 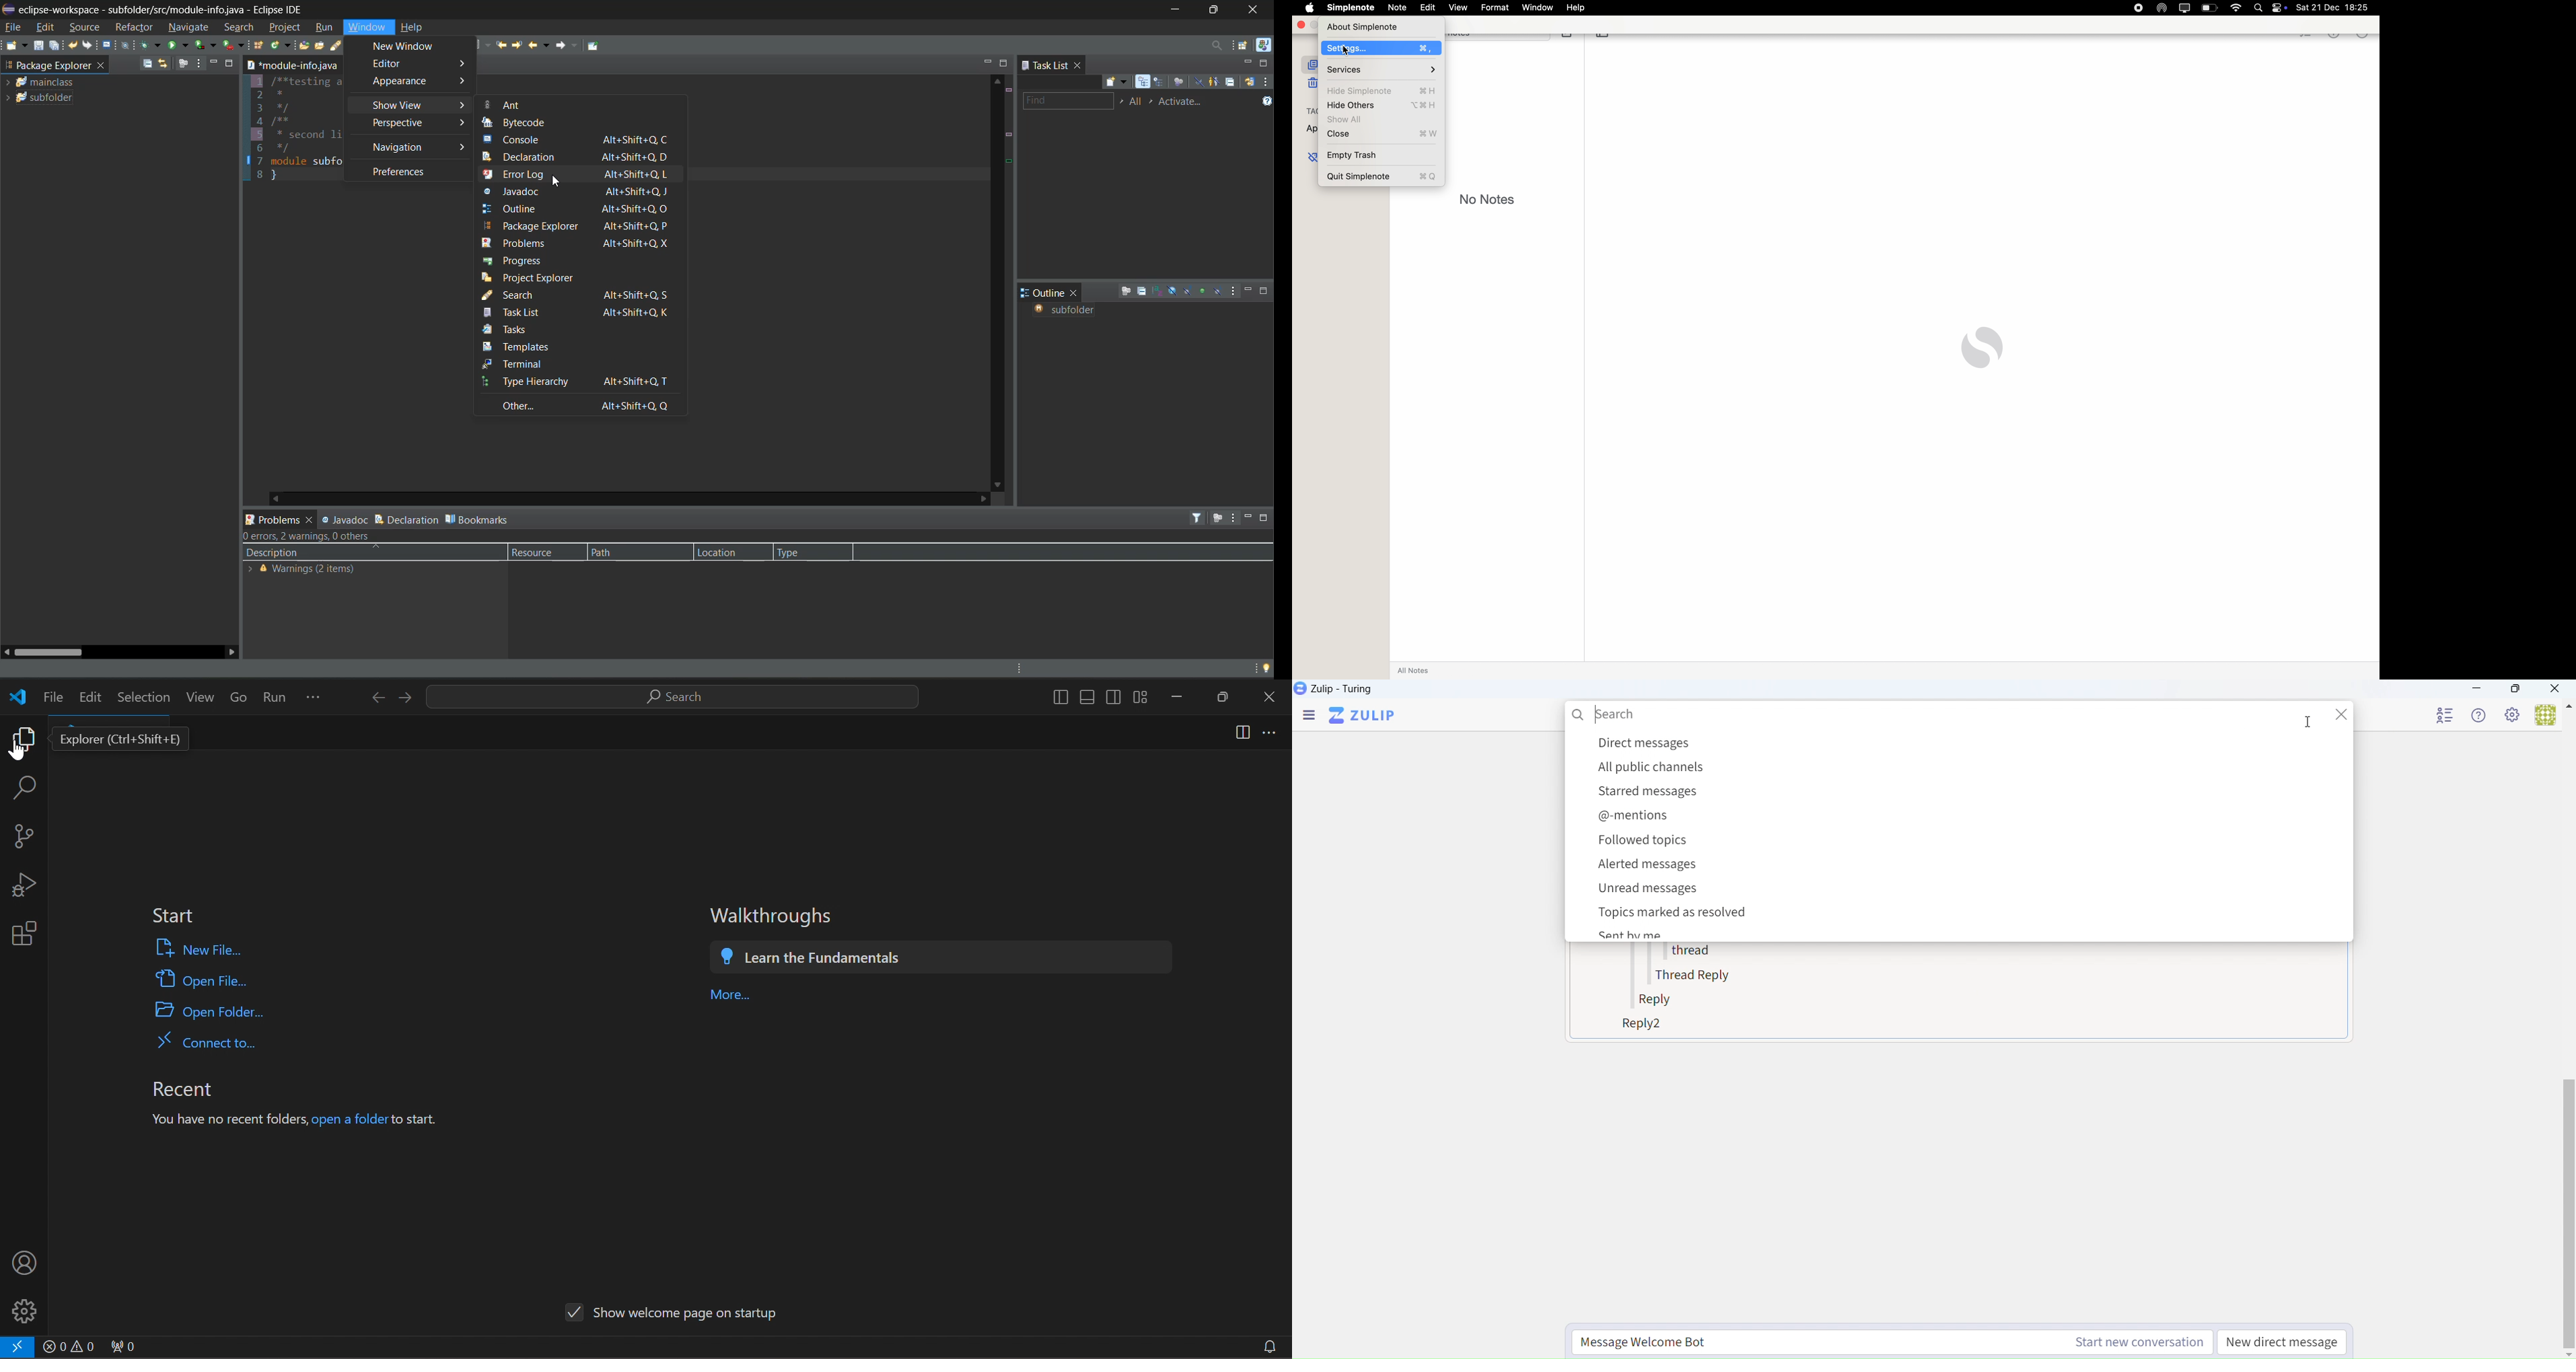 What do you see at coordinates (408, 520) in the screenshot?
I see `declaration` at bounding box center [408, 520].